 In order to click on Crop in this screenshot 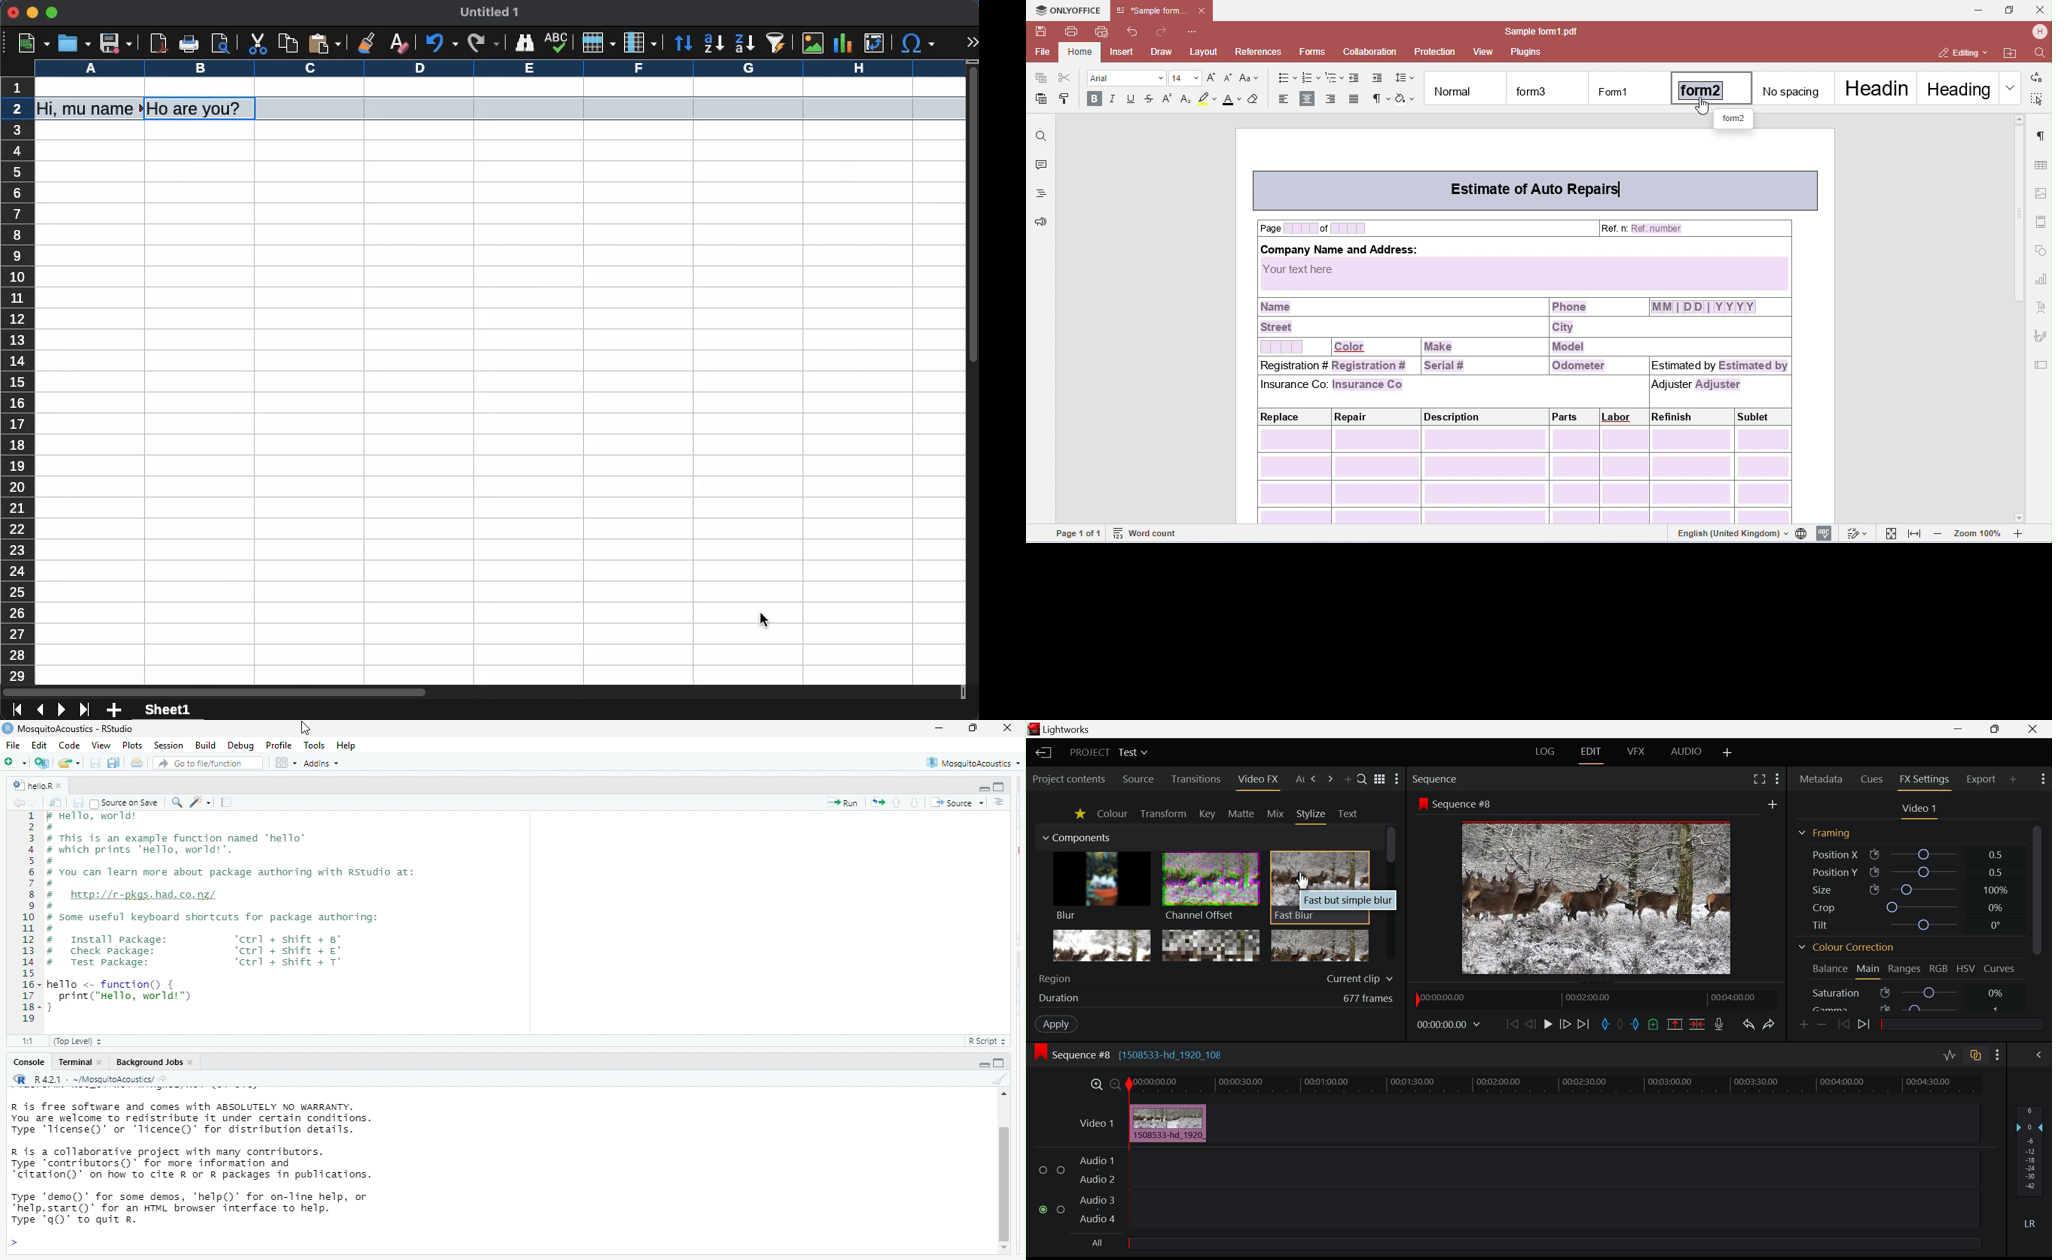, I will do `click(1911, 908)`.